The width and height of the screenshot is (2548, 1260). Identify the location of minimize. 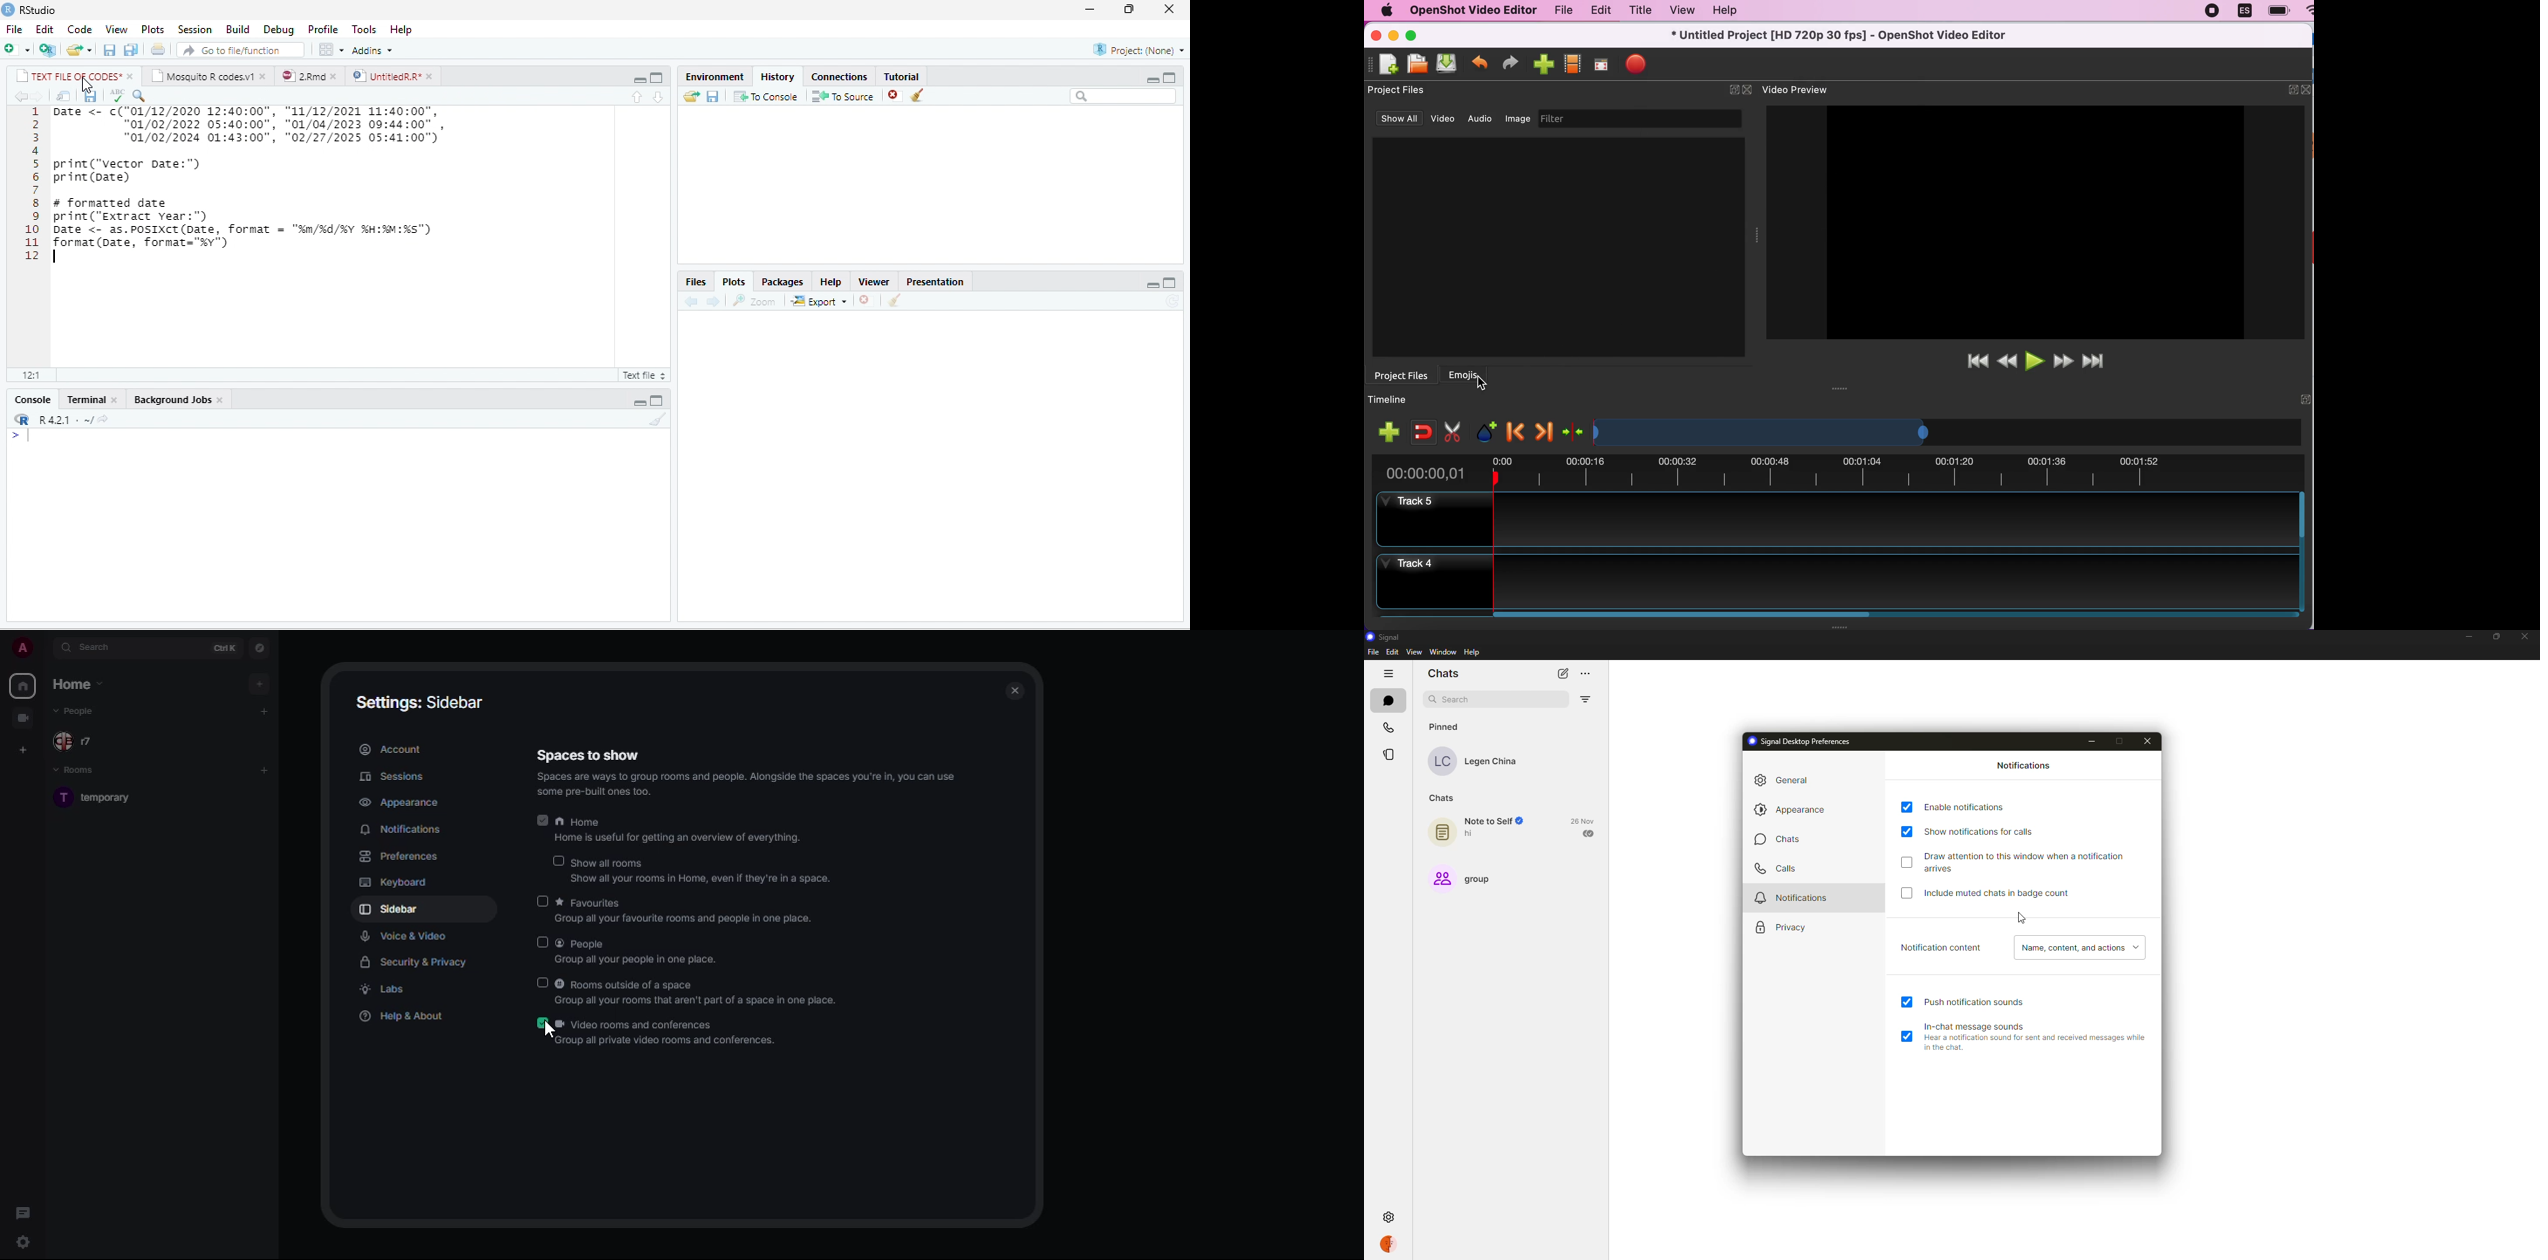
(1091, 10).